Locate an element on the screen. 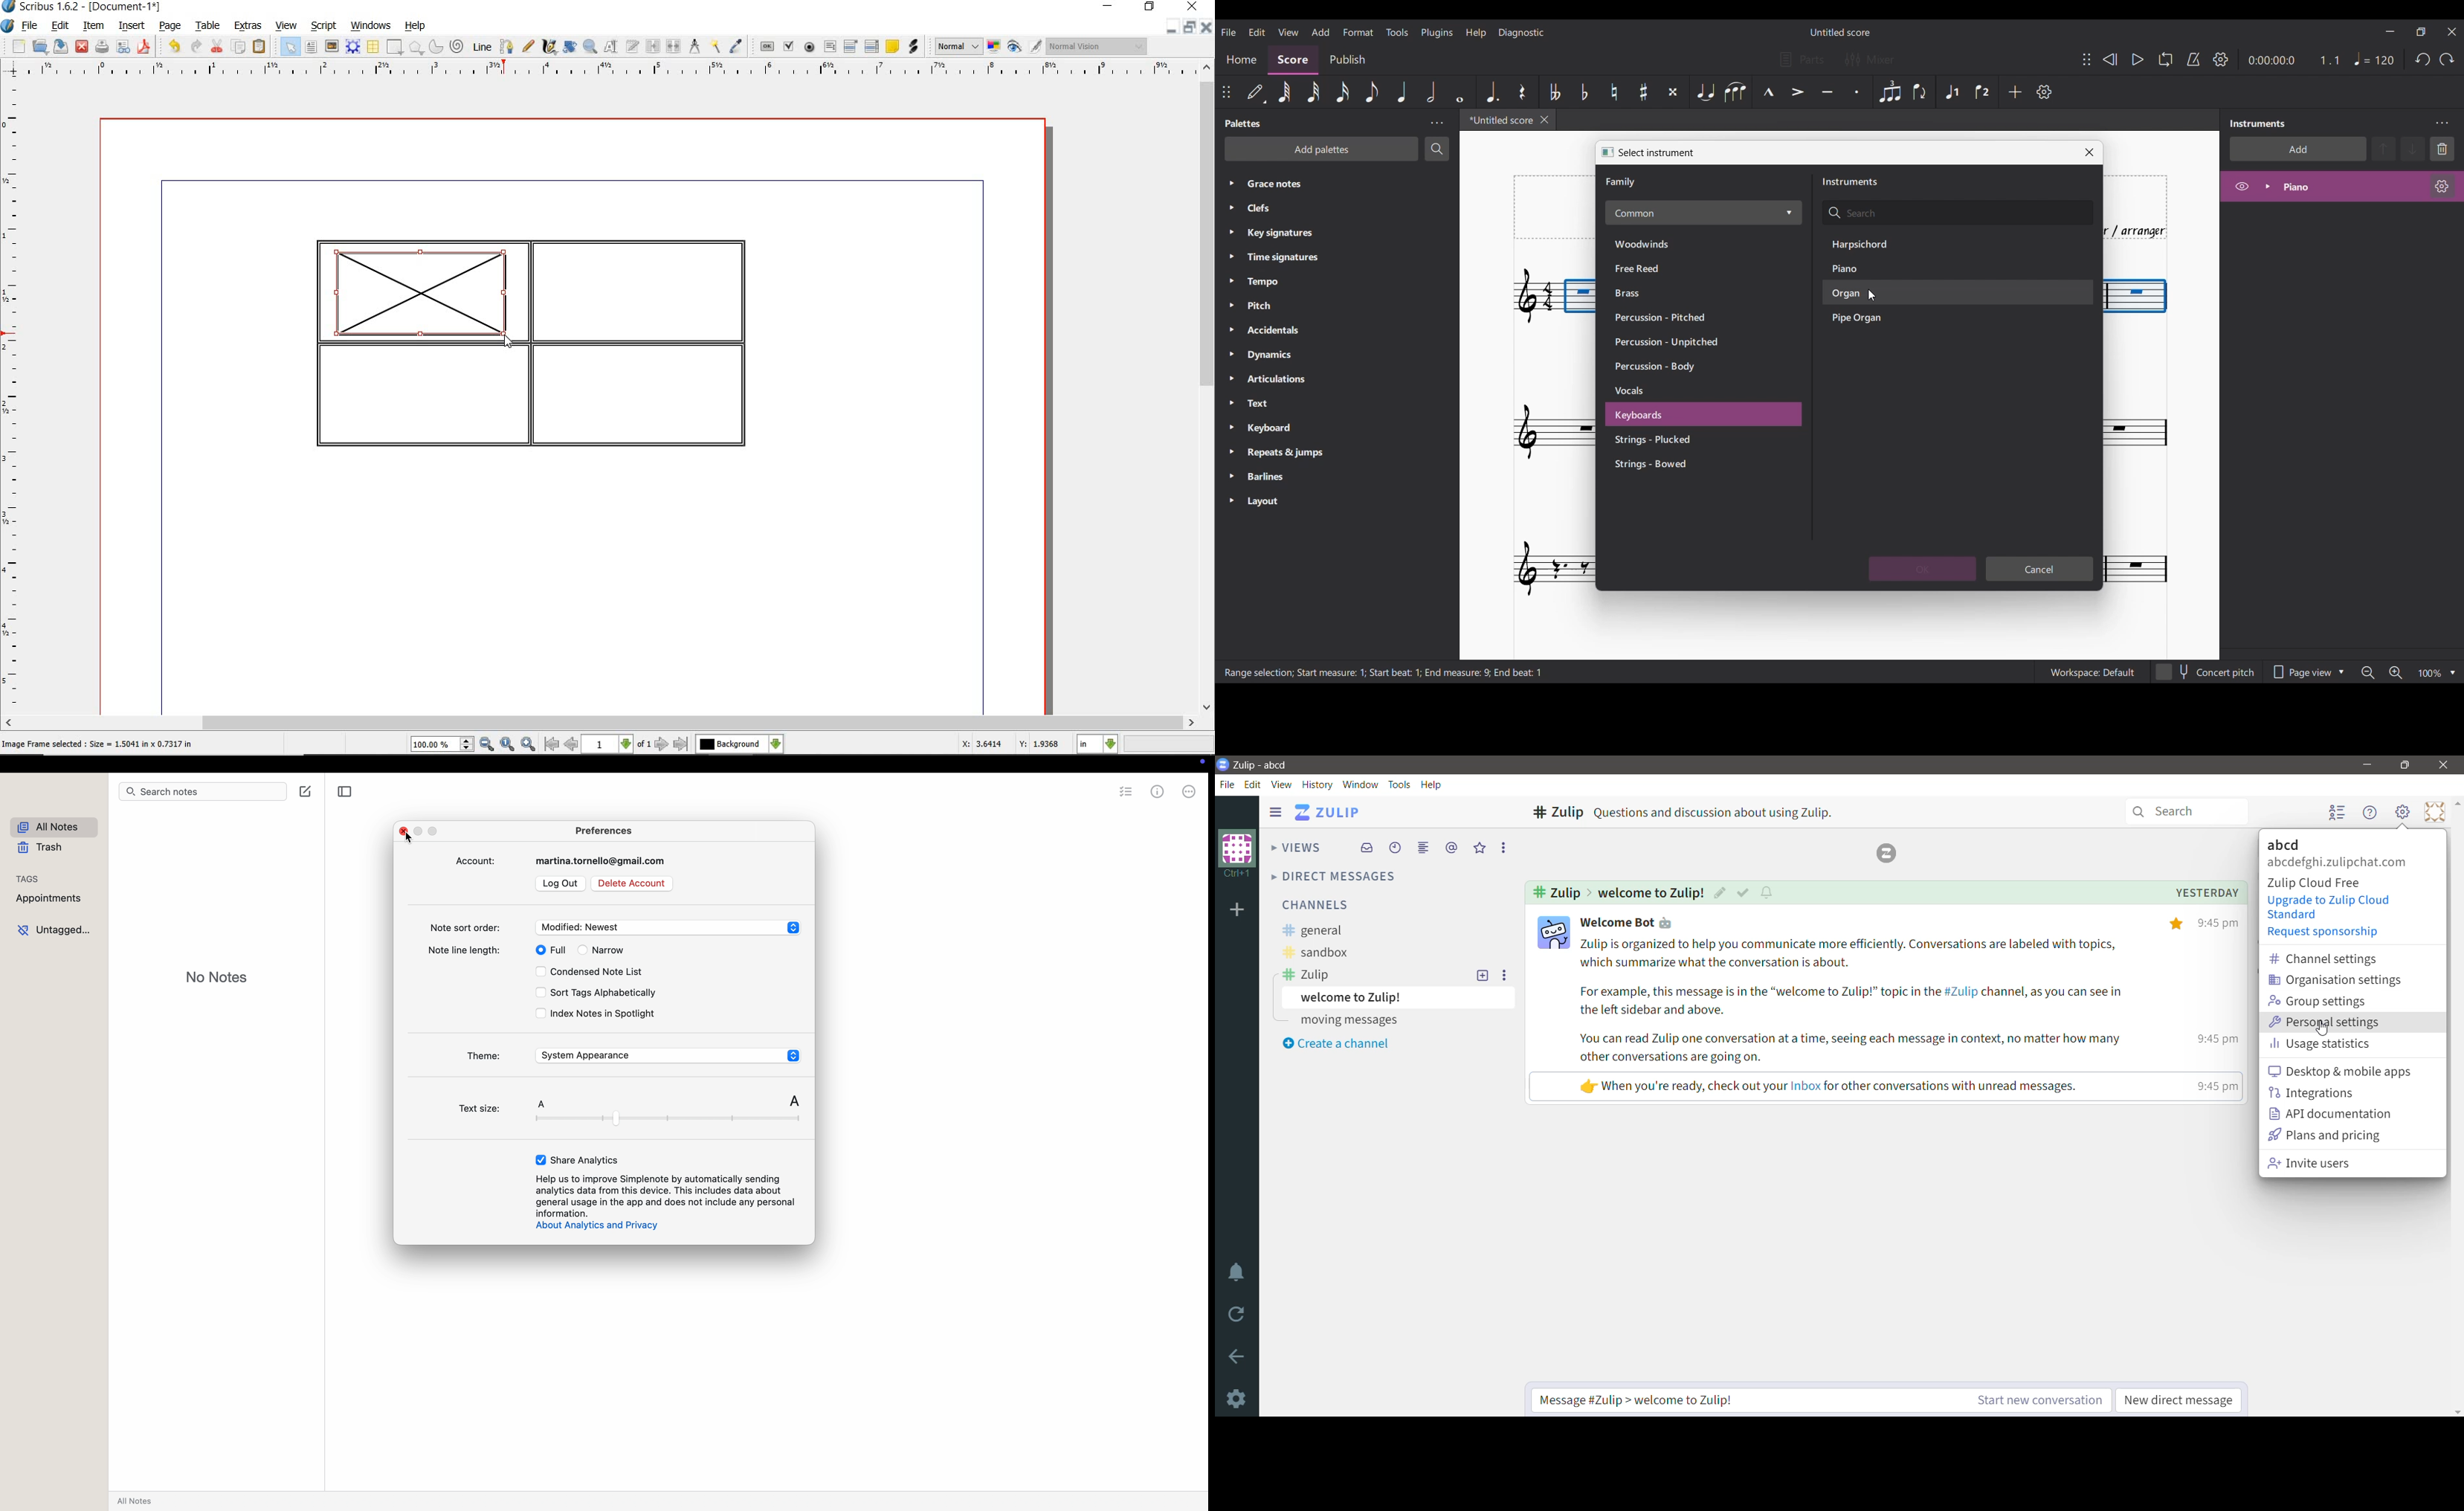 The height and width of the screenshot is (1512, 2464). moving messages is located at coordinates (1348, 1020).